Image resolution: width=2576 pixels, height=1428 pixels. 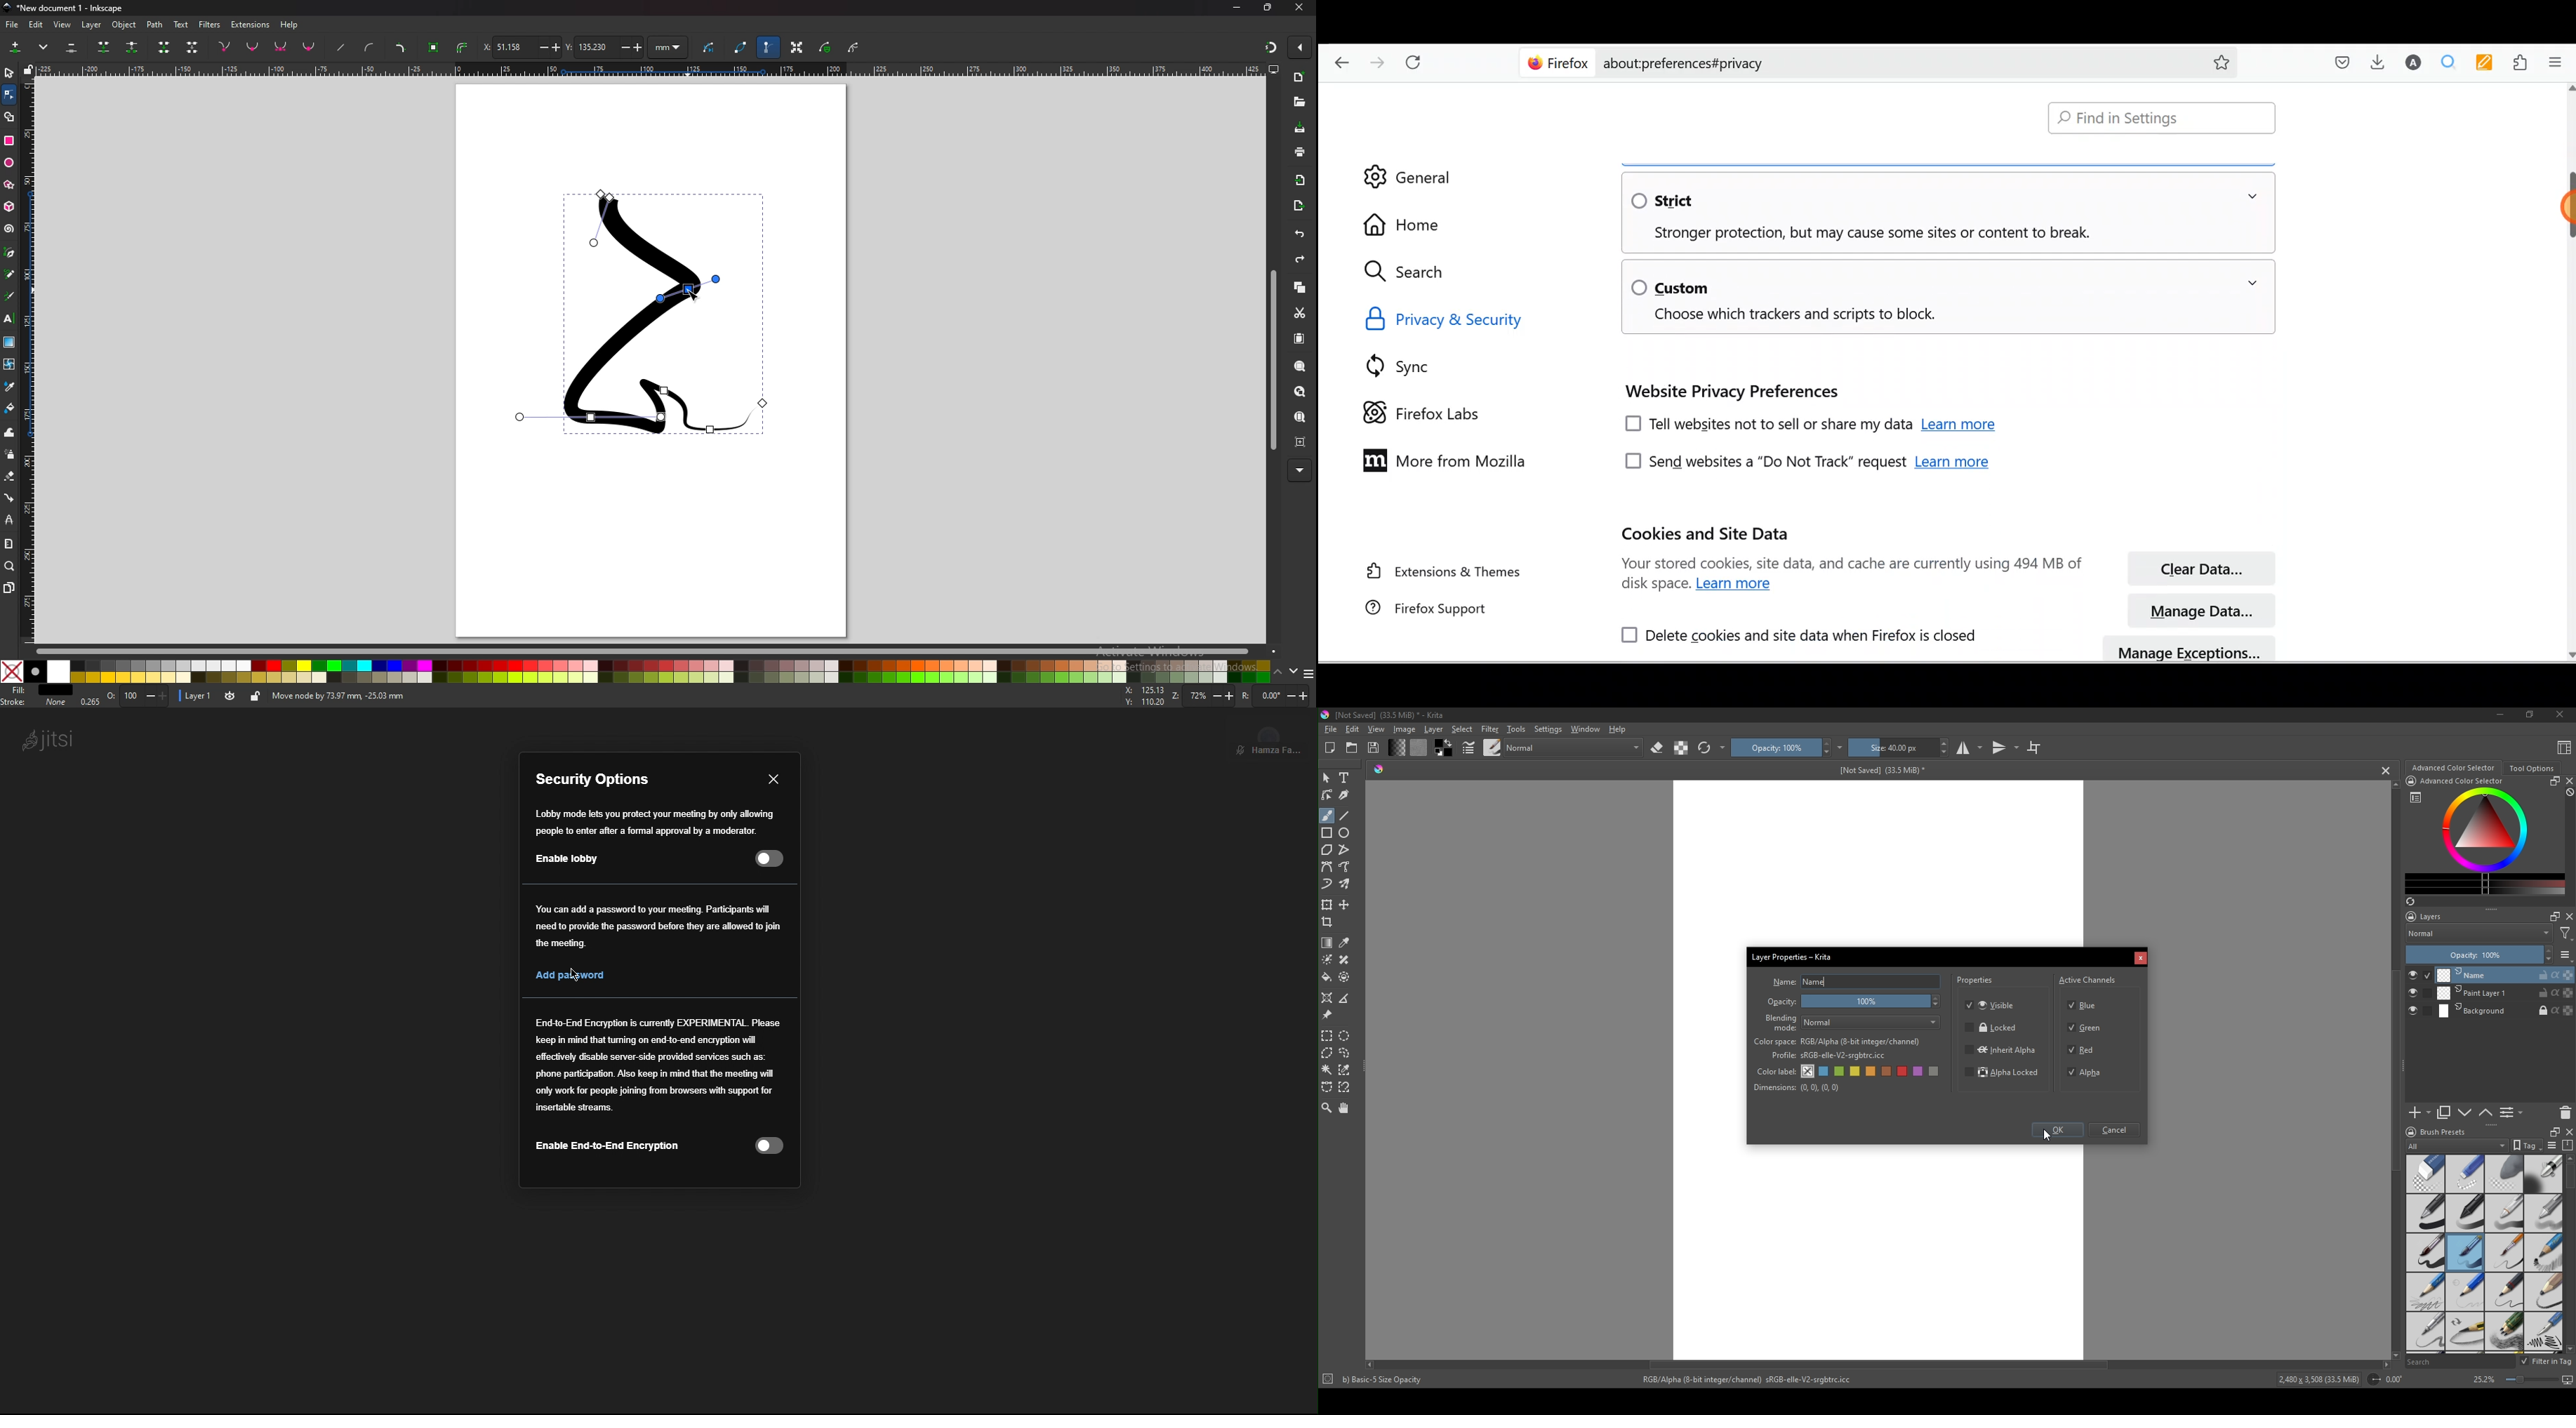 What do you see at coordinates (1276, 695) in the screenshot?
I see `rotation` at bounding box center [1276, 695].